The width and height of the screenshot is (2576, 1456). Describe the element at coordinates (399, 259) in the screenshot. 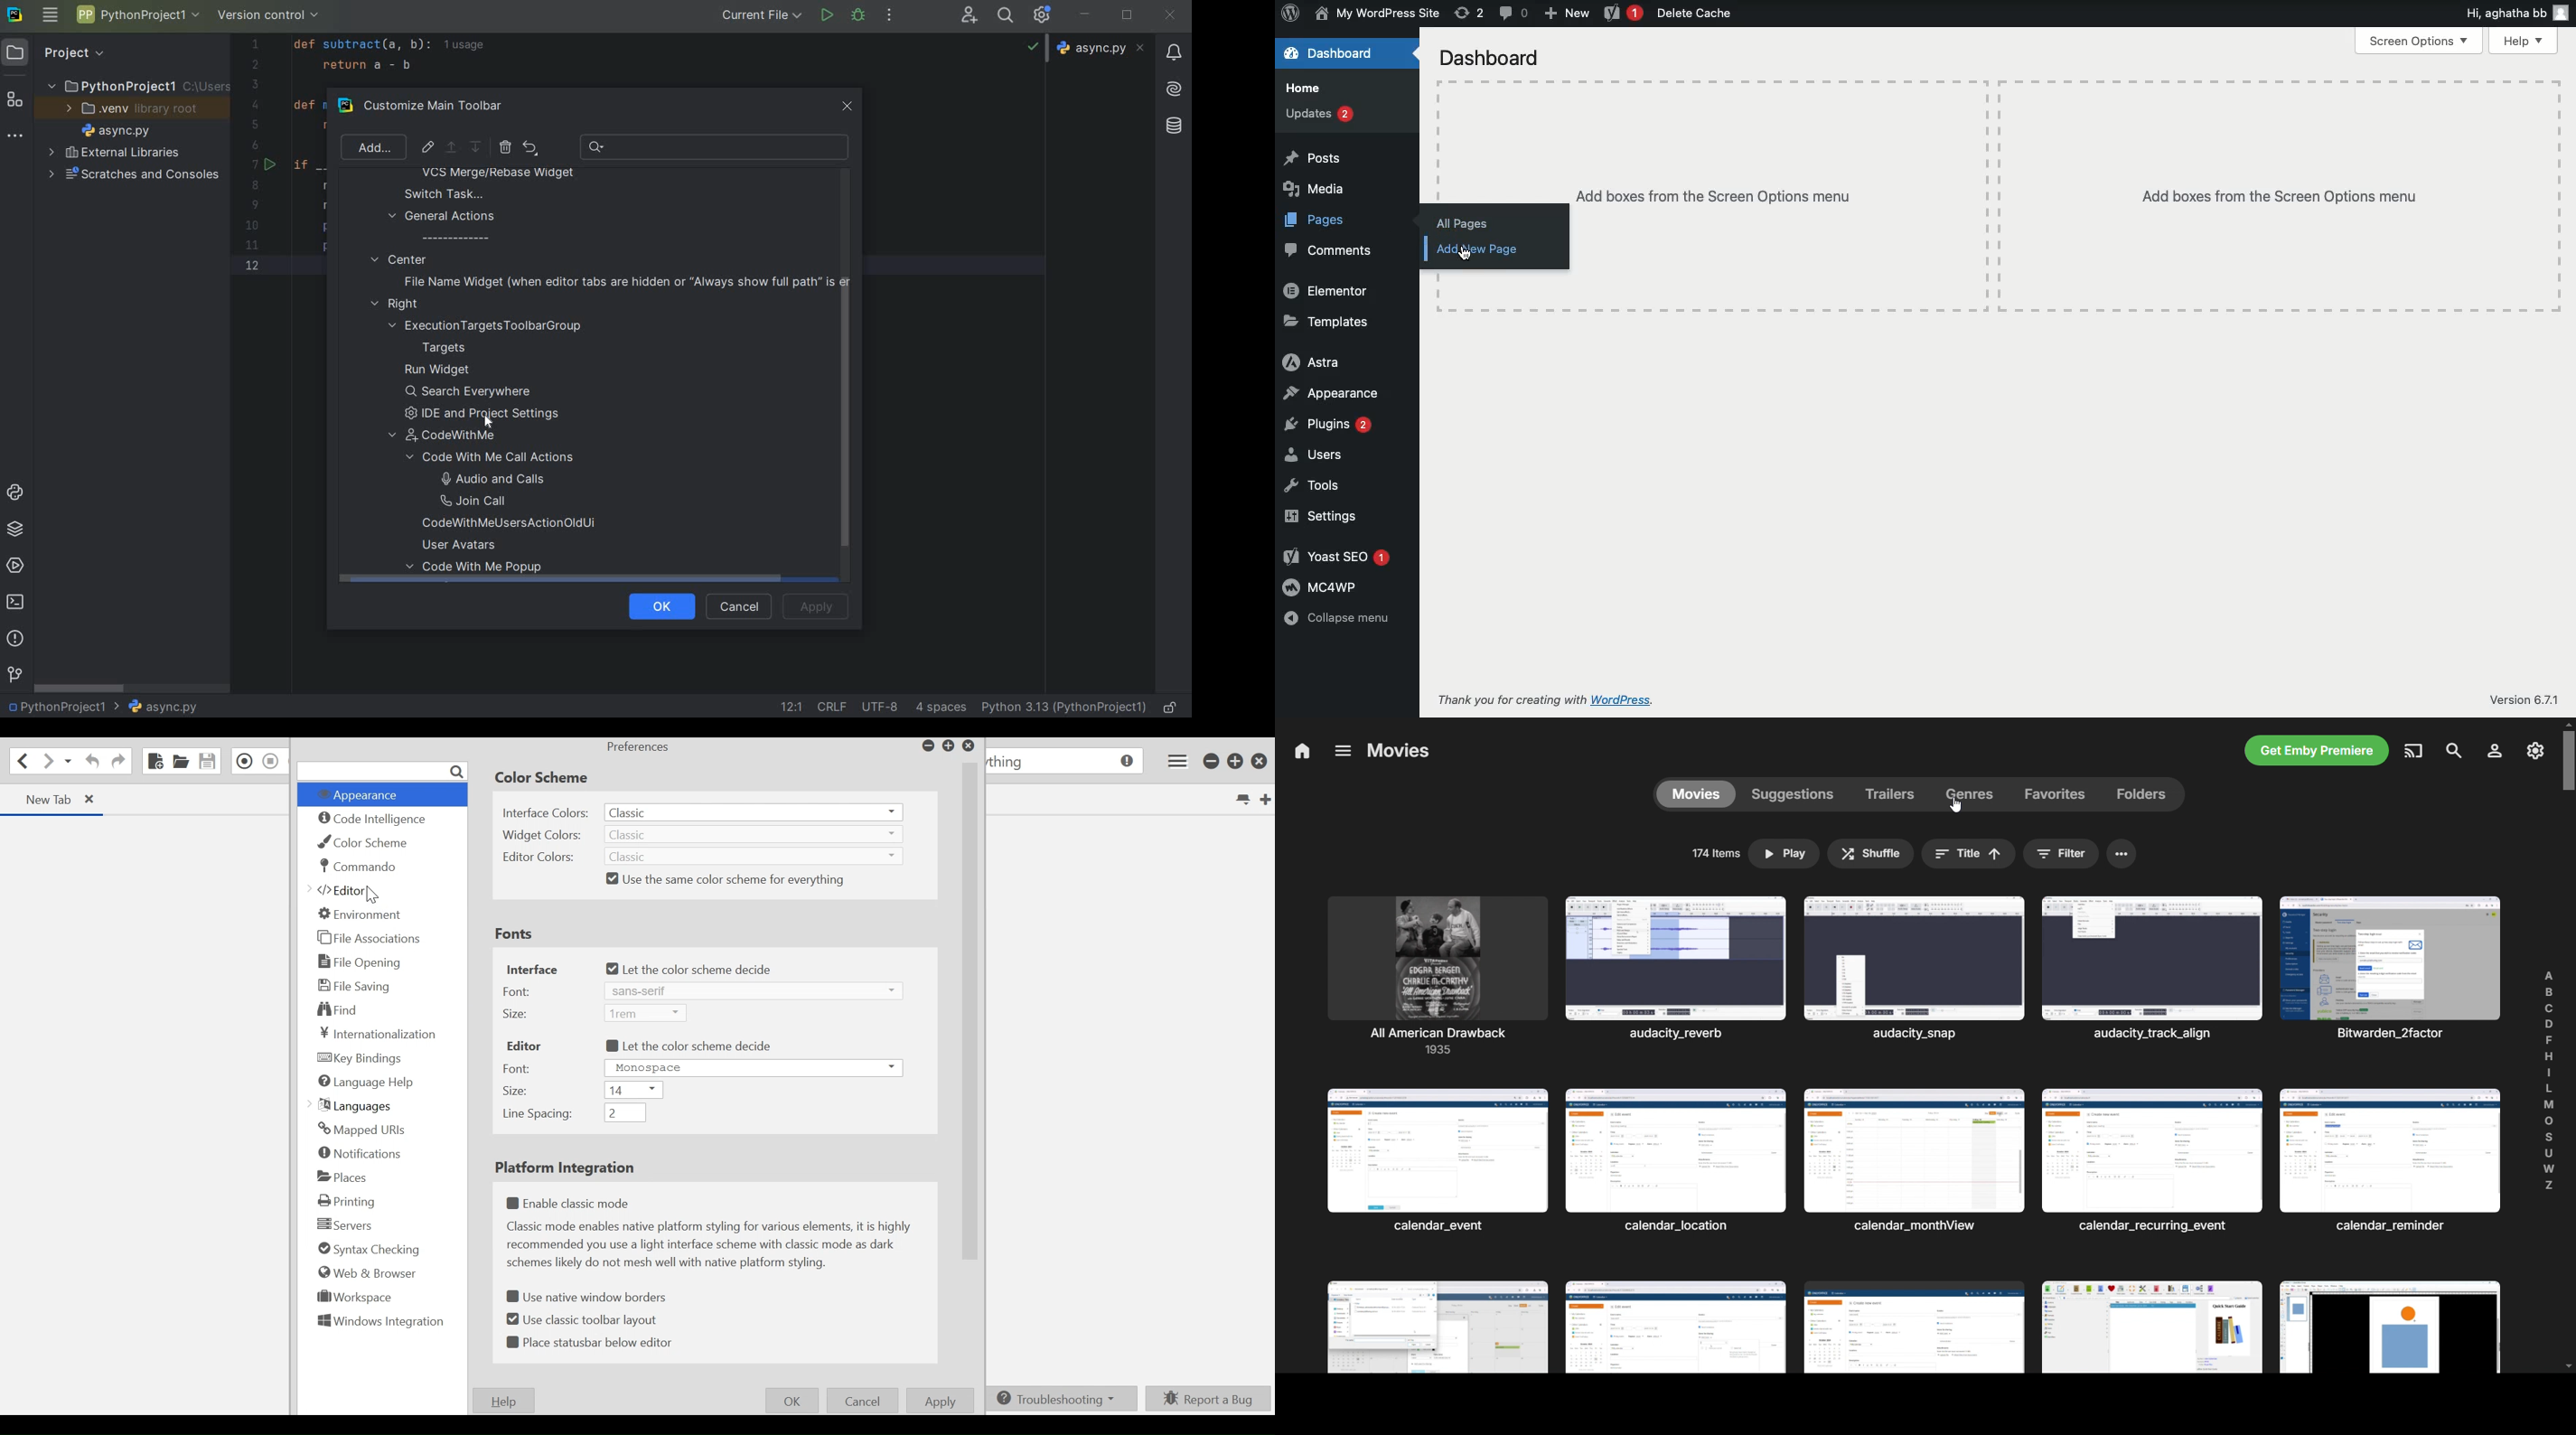

I see `center` at that location.